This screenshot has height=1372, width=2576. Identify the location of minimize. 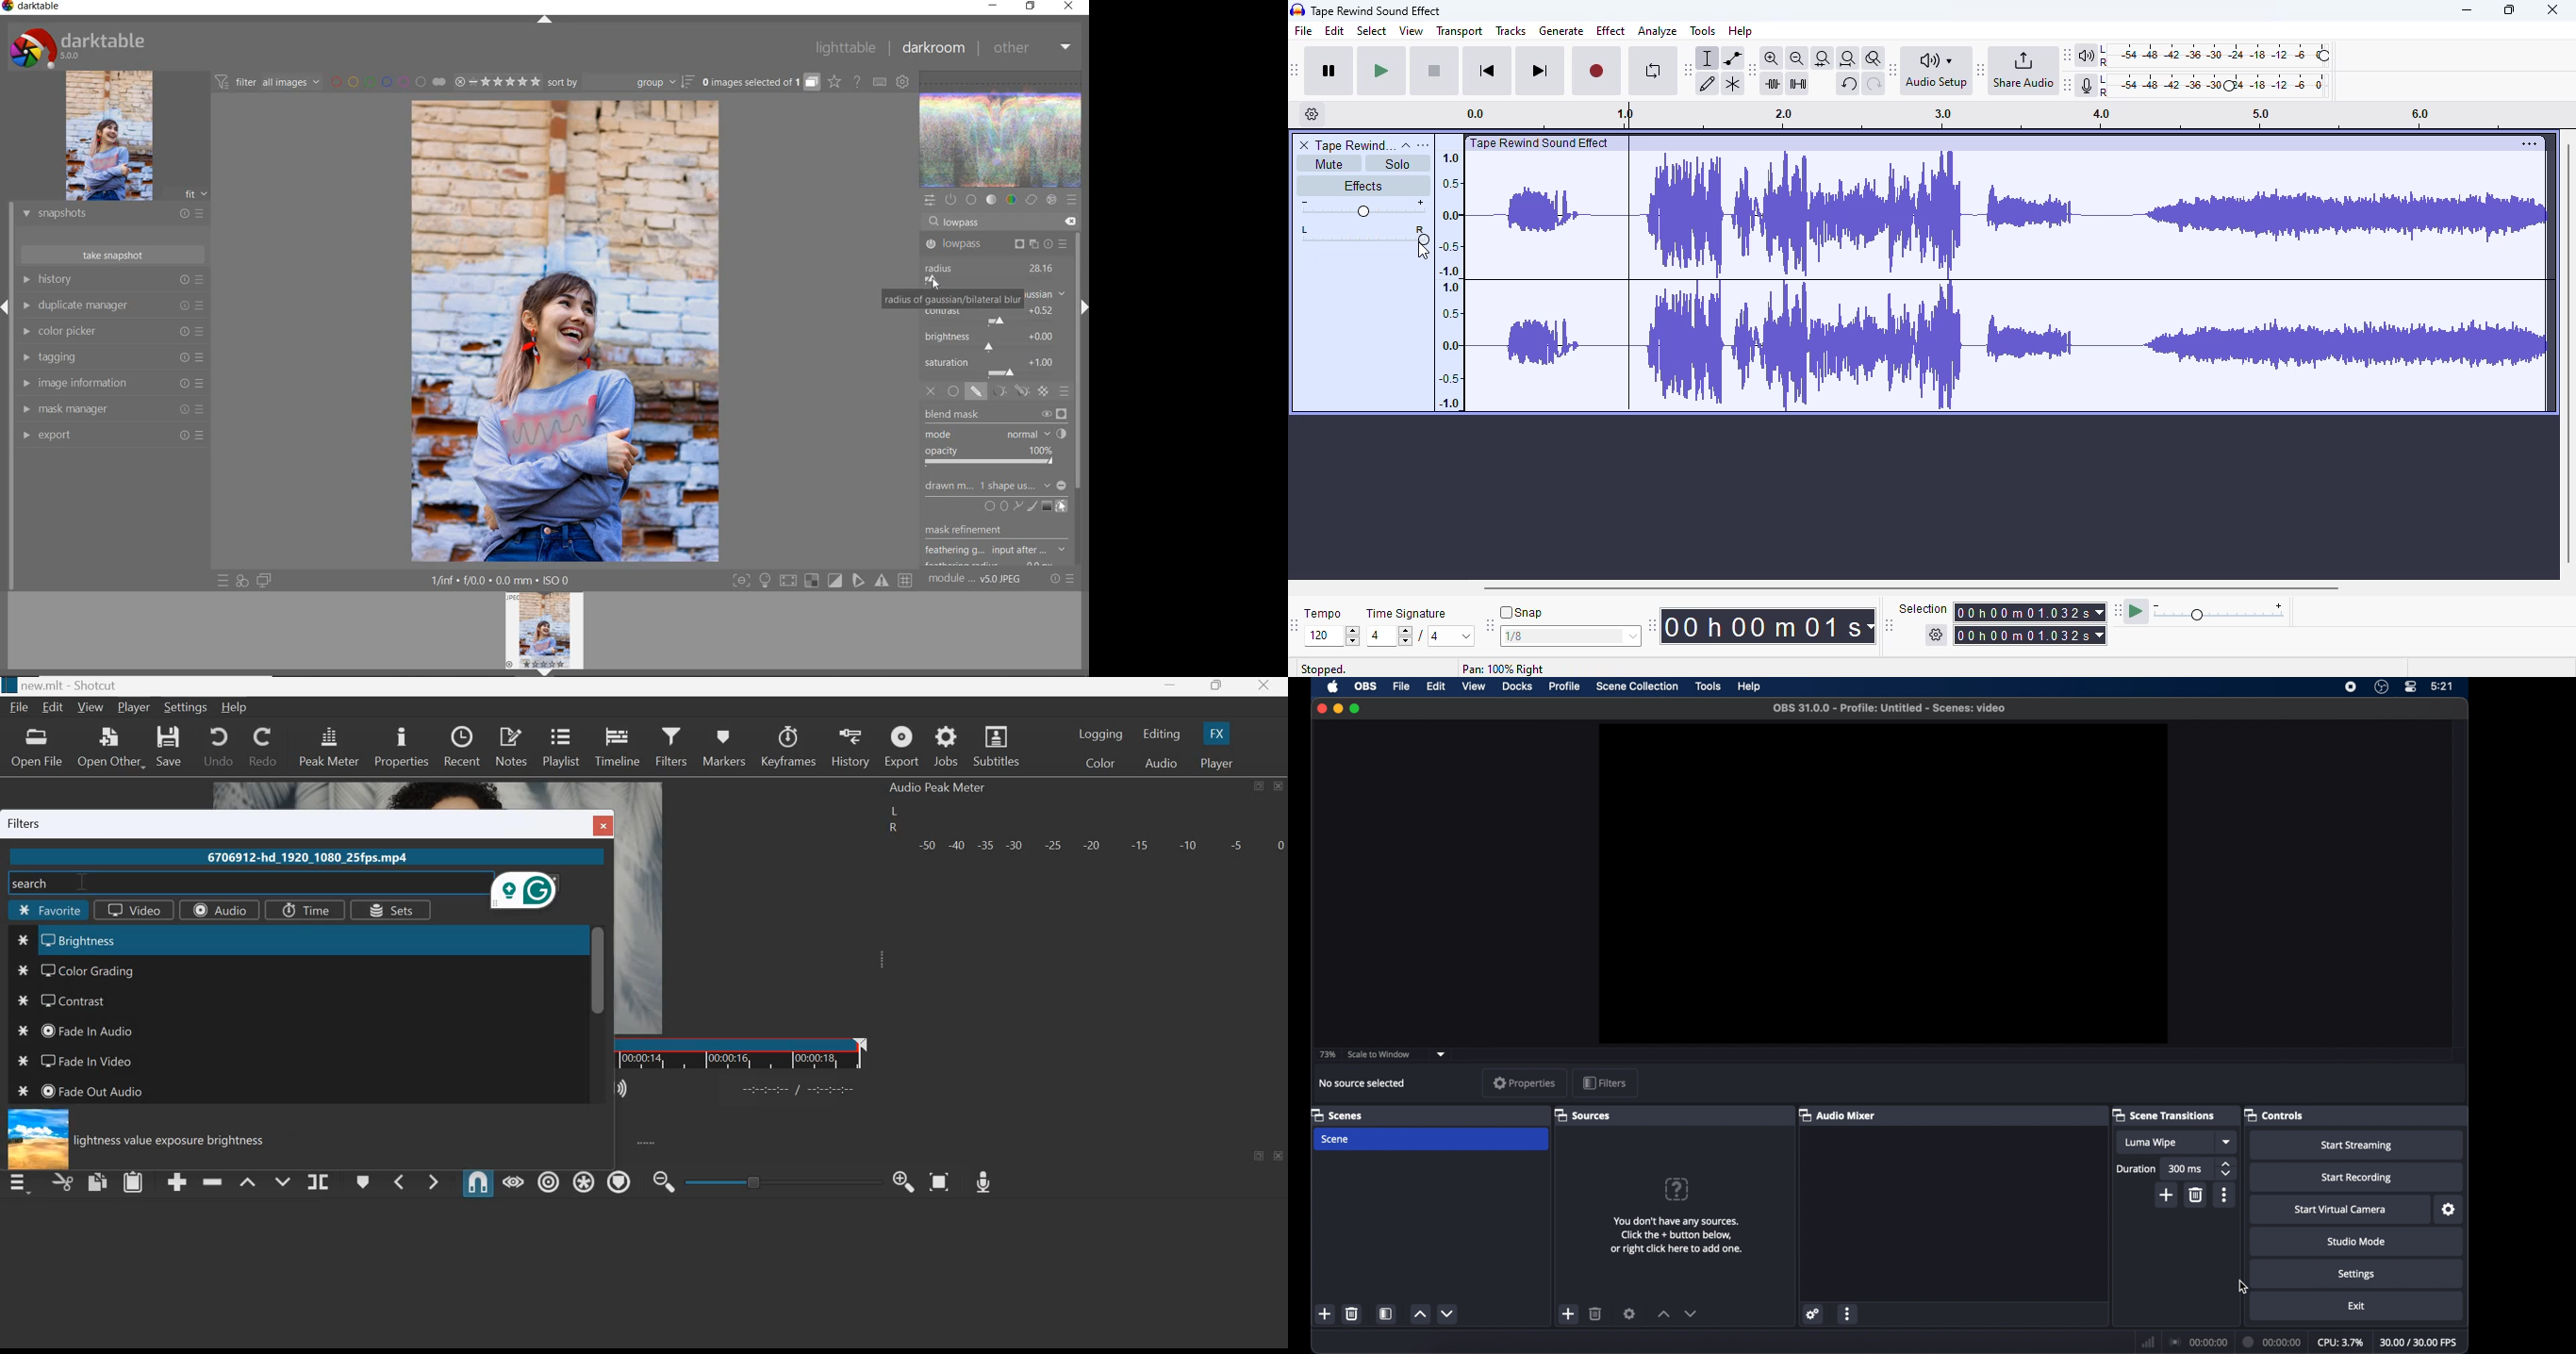
(1338, 708).